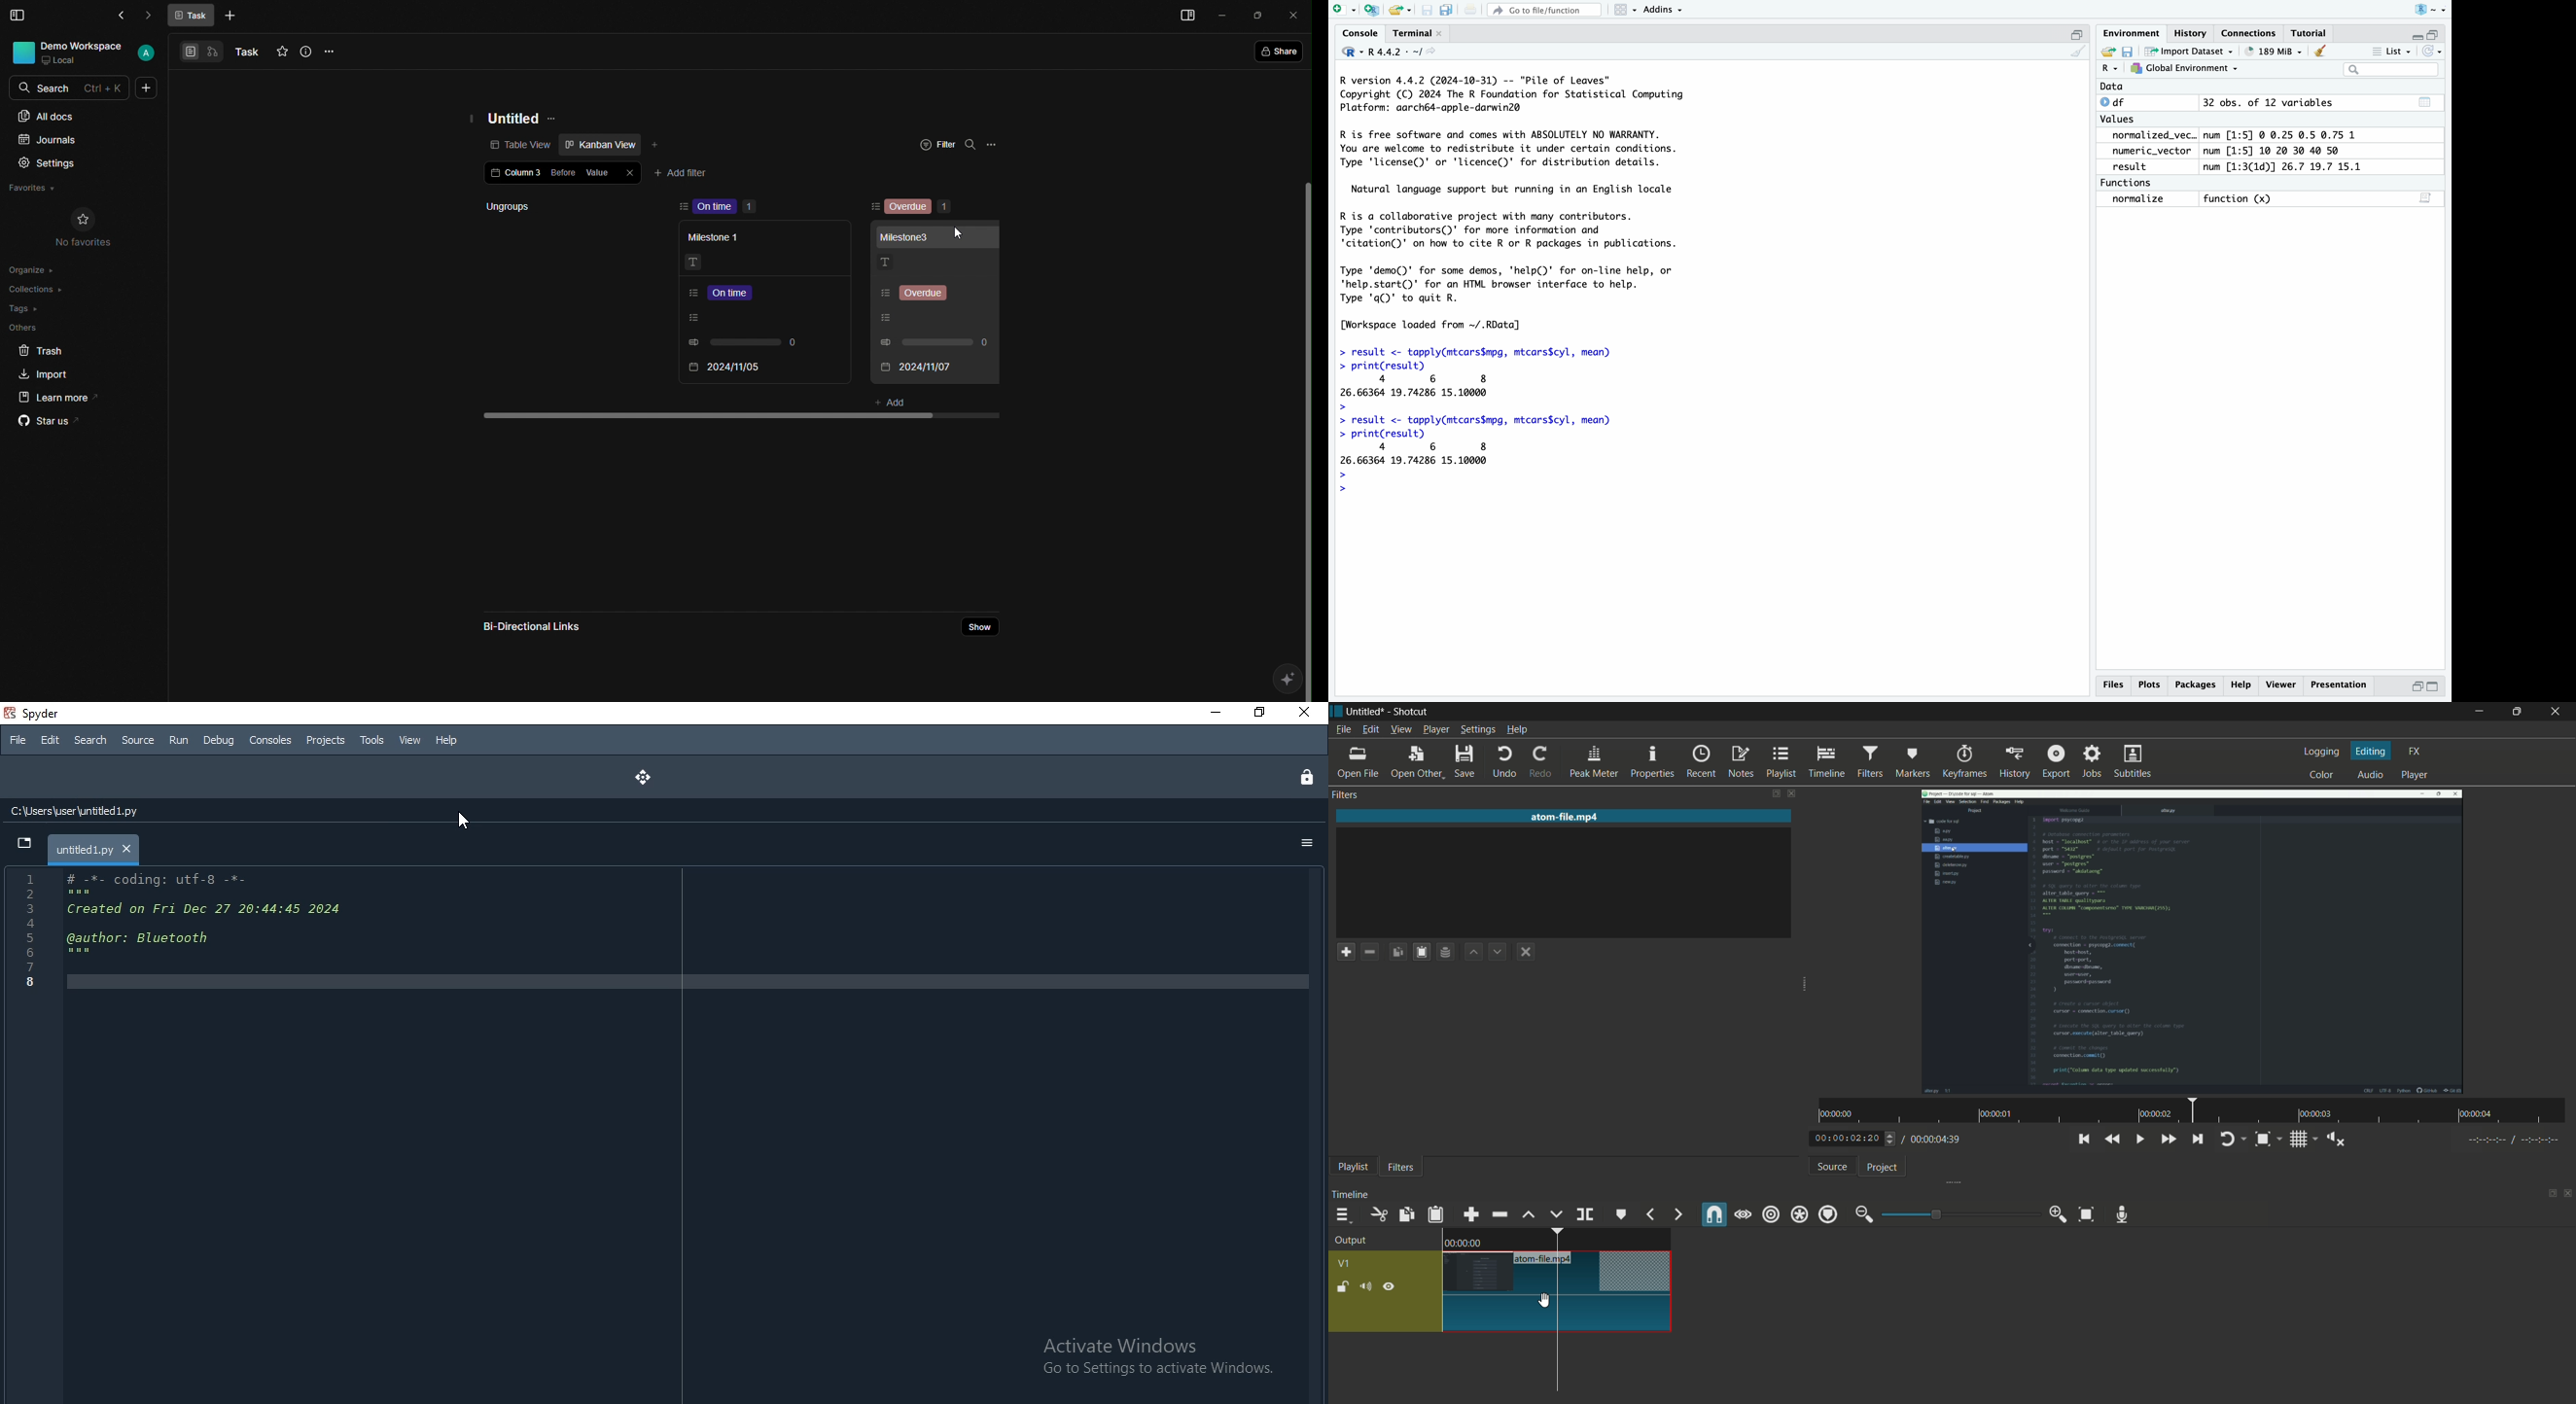 This screenshot has height=1428, width=2576. What do you see at coordinates (1211, 714) in the screenshot?
I see `minimise` at bounding box center [1211, 714].